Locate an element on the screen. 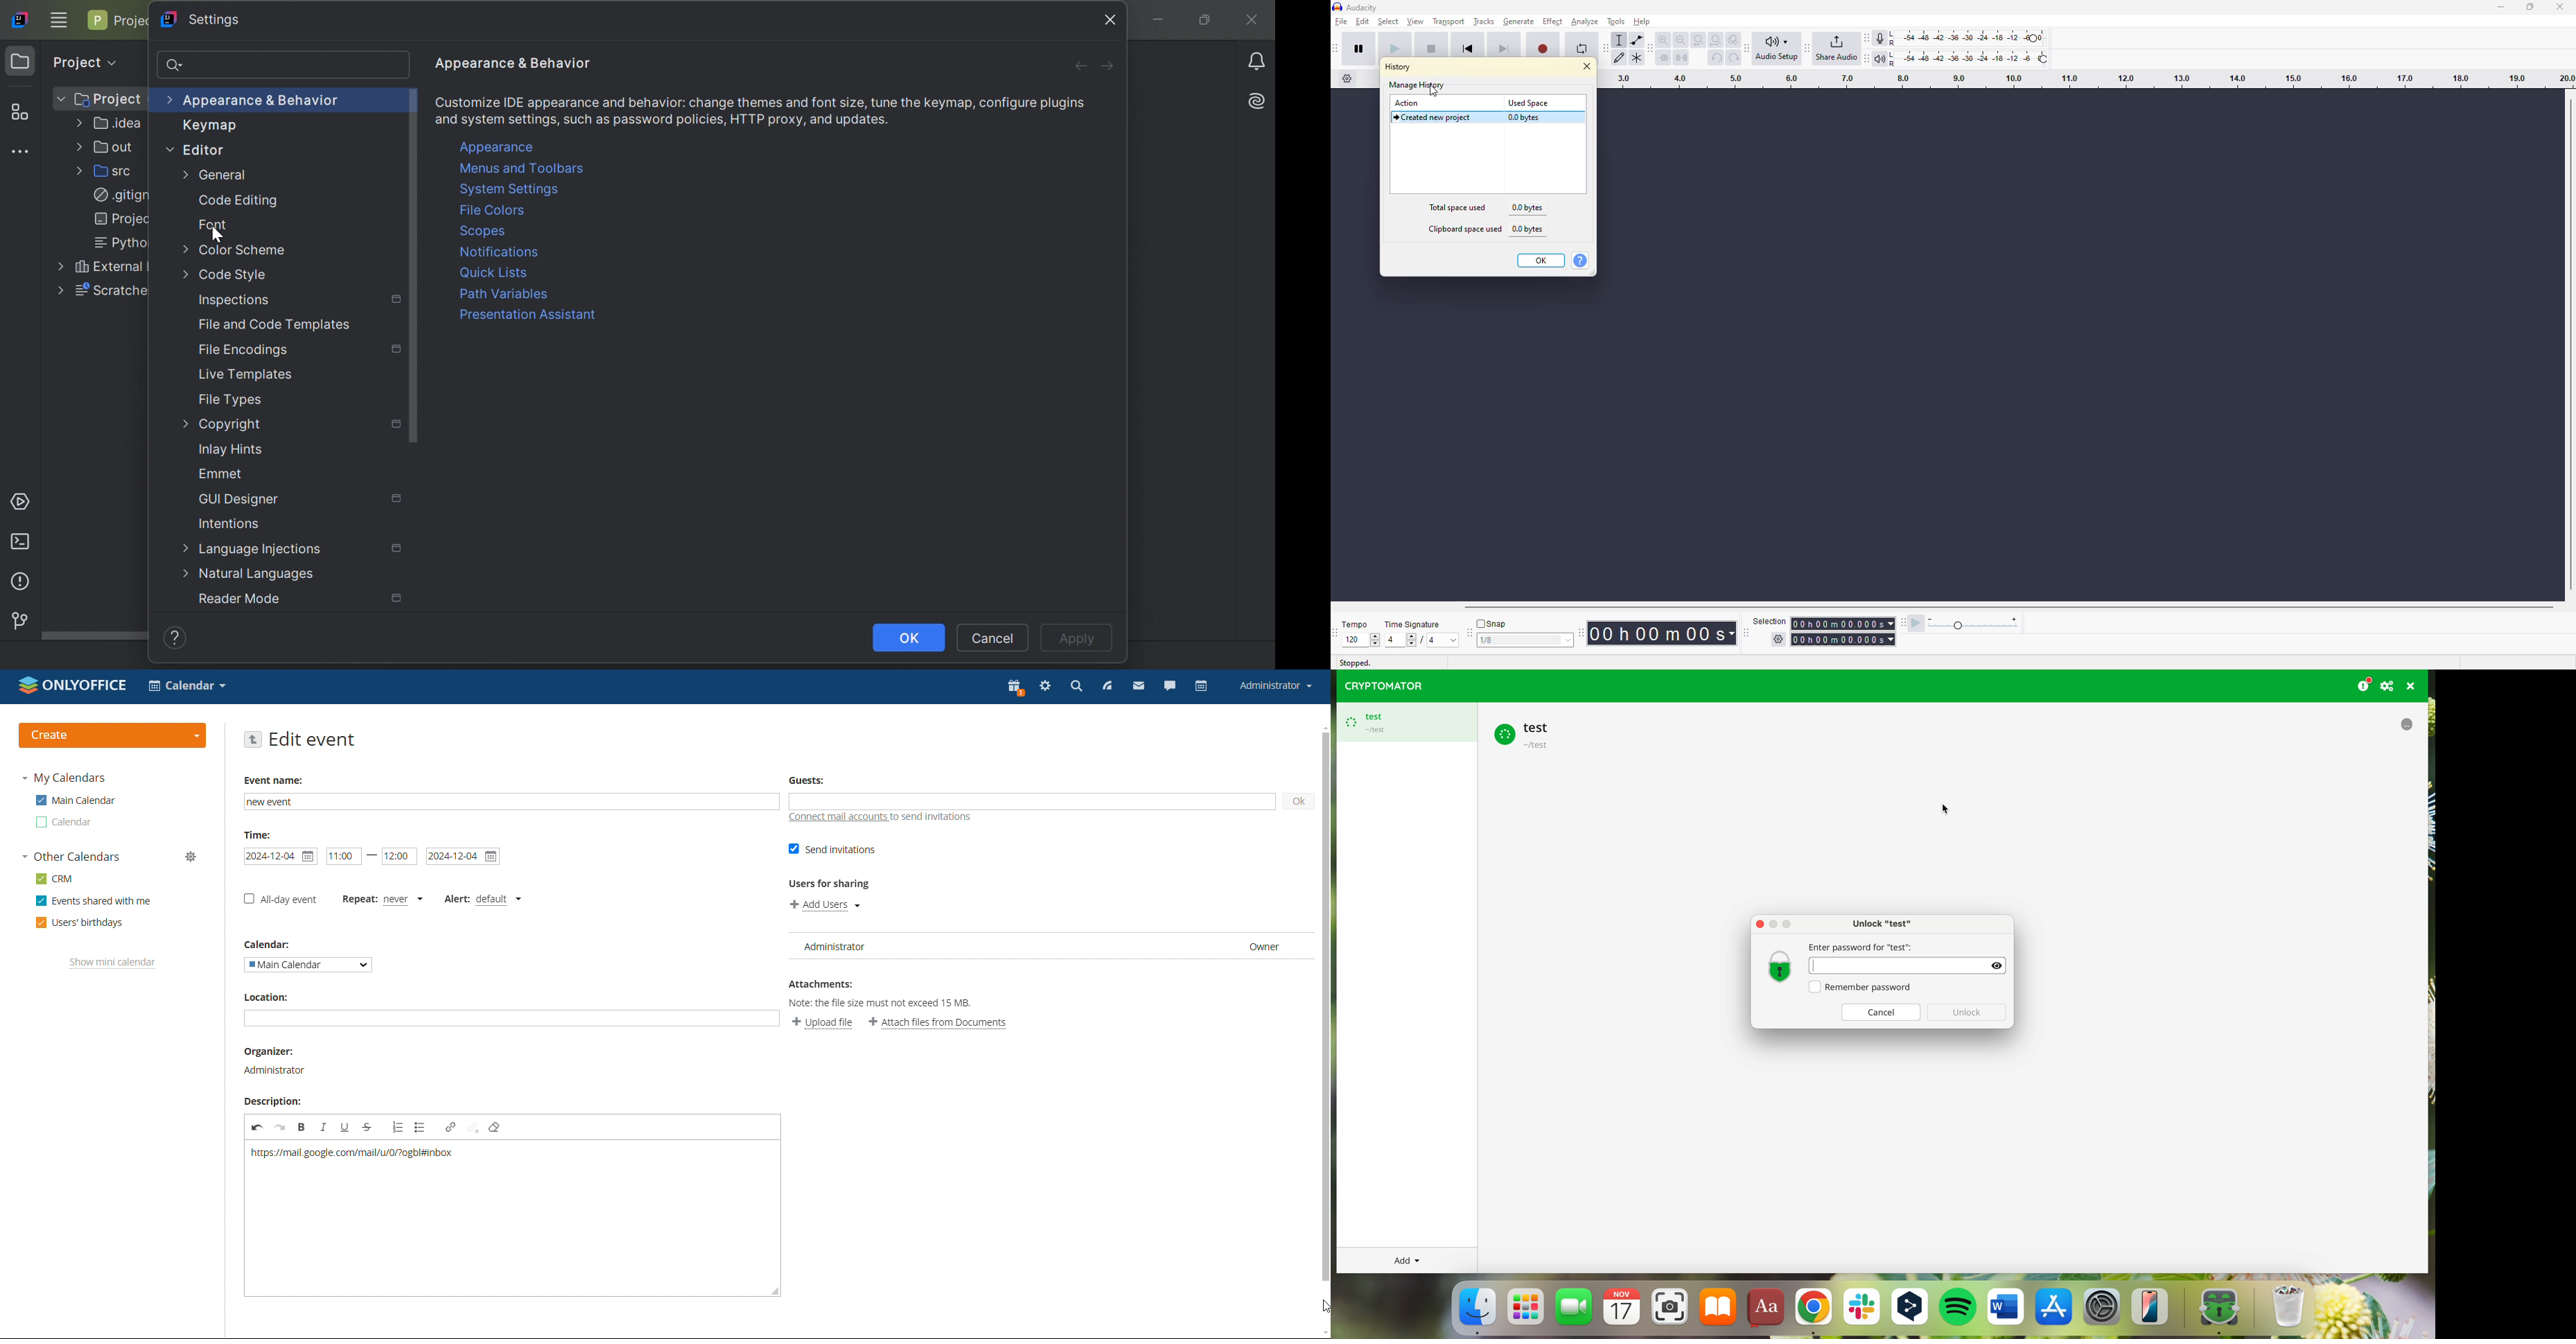 The width and height of the screenshot is (2576, 1344). stop is located at coordinates (1433, 48).